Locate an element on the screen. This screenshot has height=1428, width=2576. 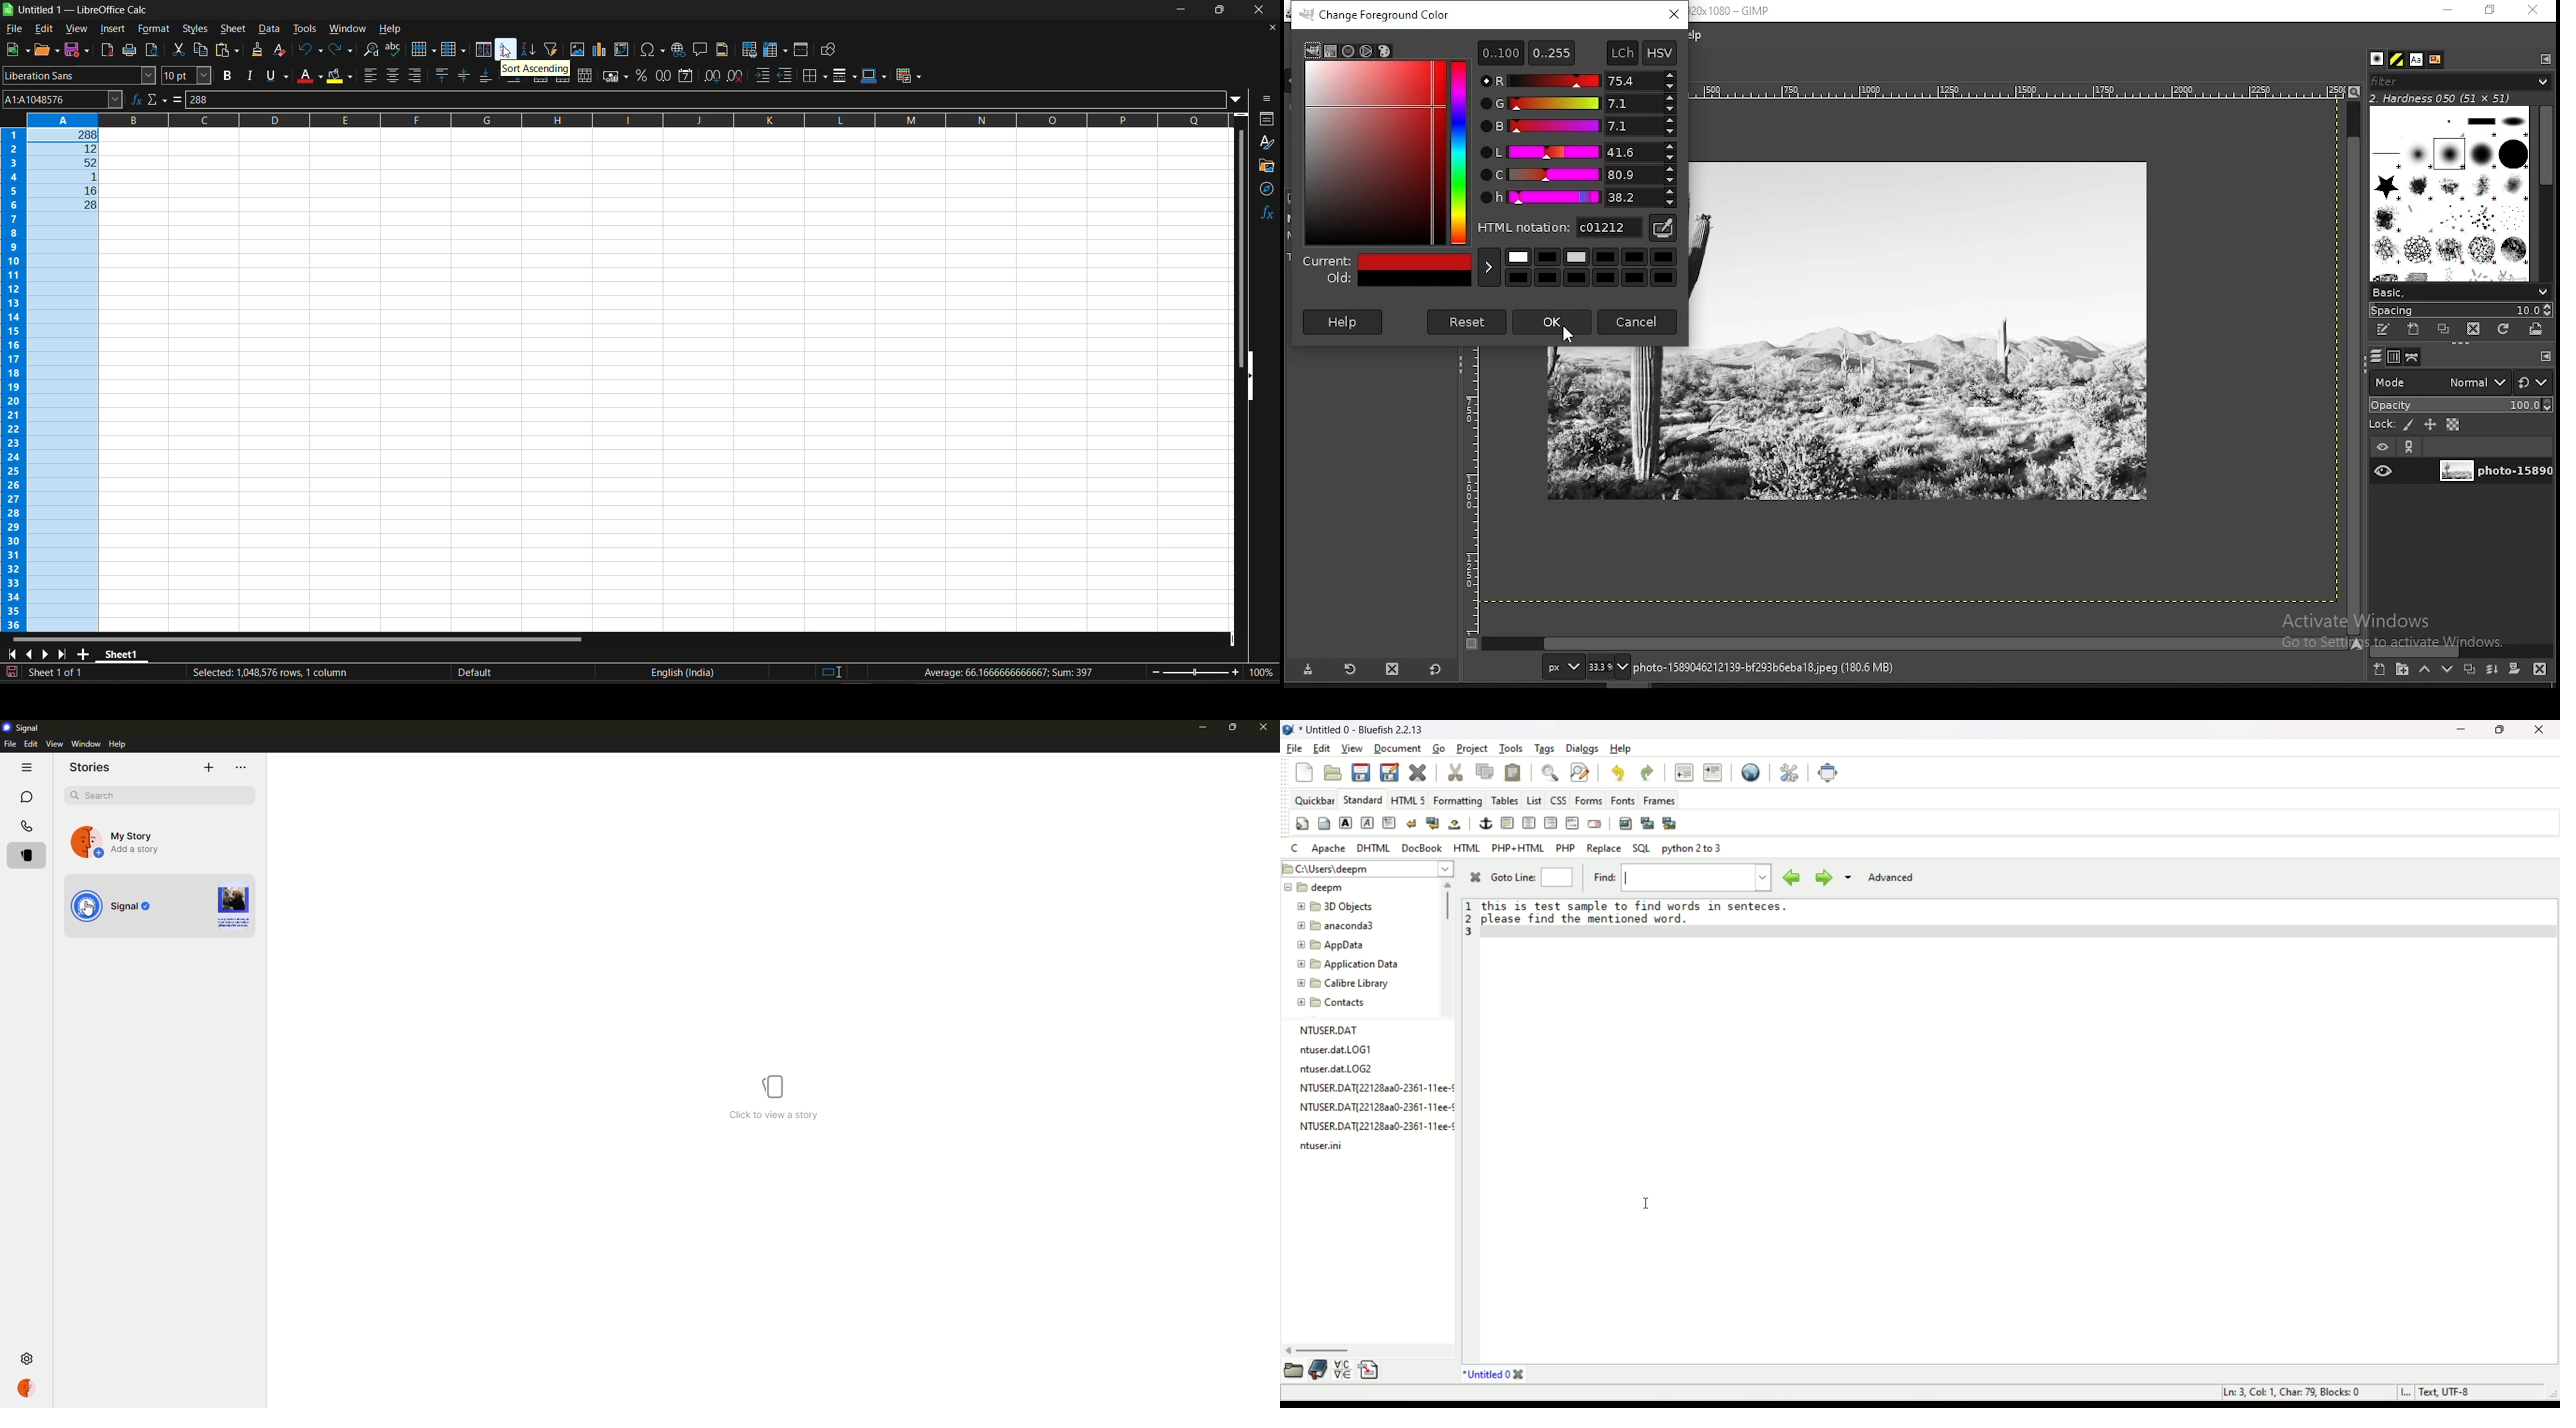
scroll to first sheet is located at coordinates (11, 653).